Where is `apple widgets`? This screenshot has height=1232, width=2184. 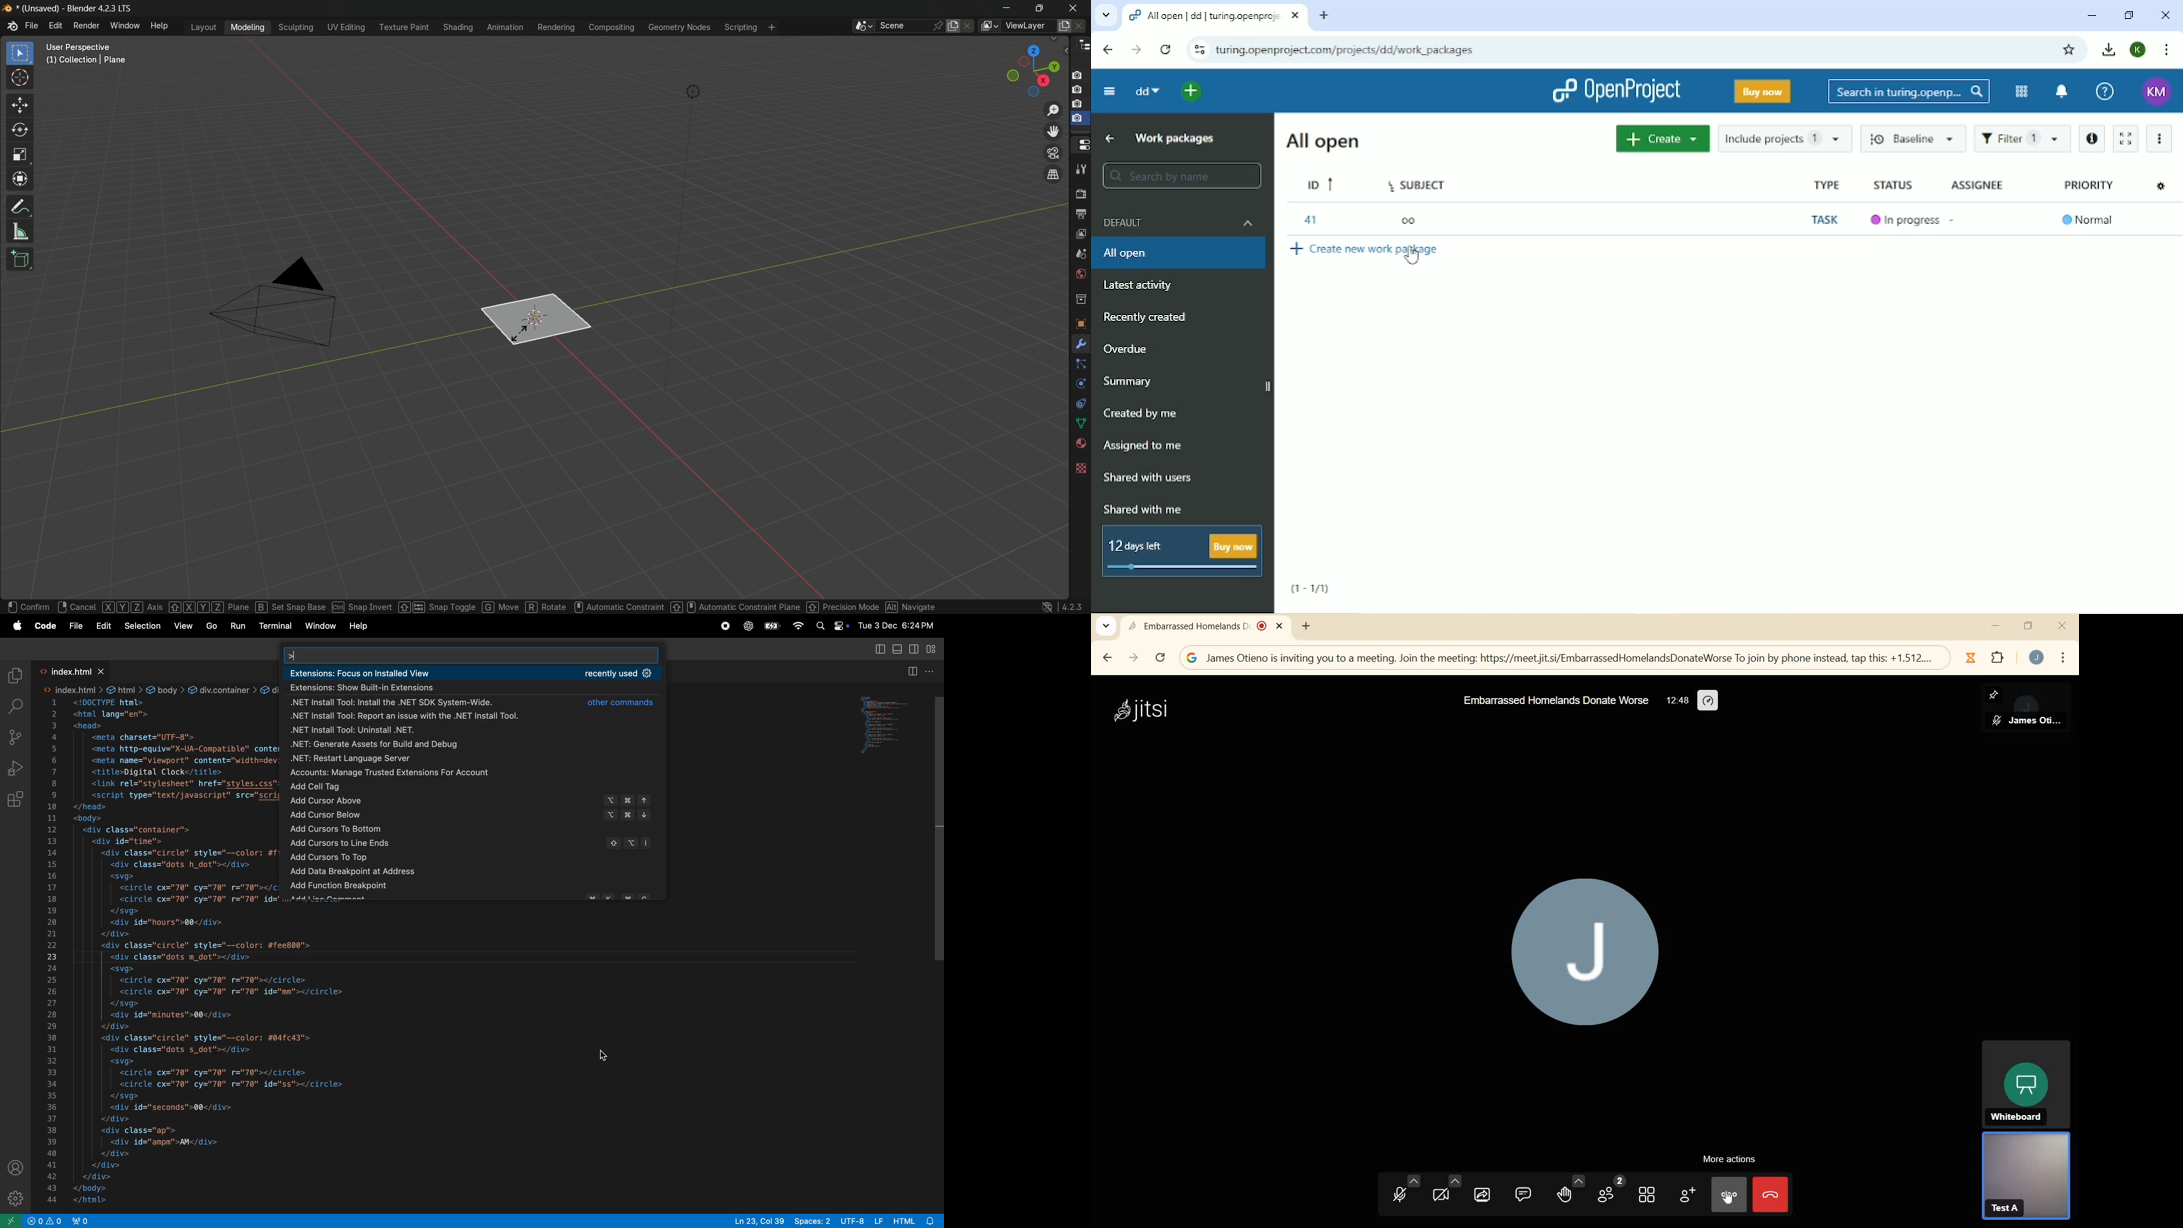
apple widgets is located at coordinates (830, 625).